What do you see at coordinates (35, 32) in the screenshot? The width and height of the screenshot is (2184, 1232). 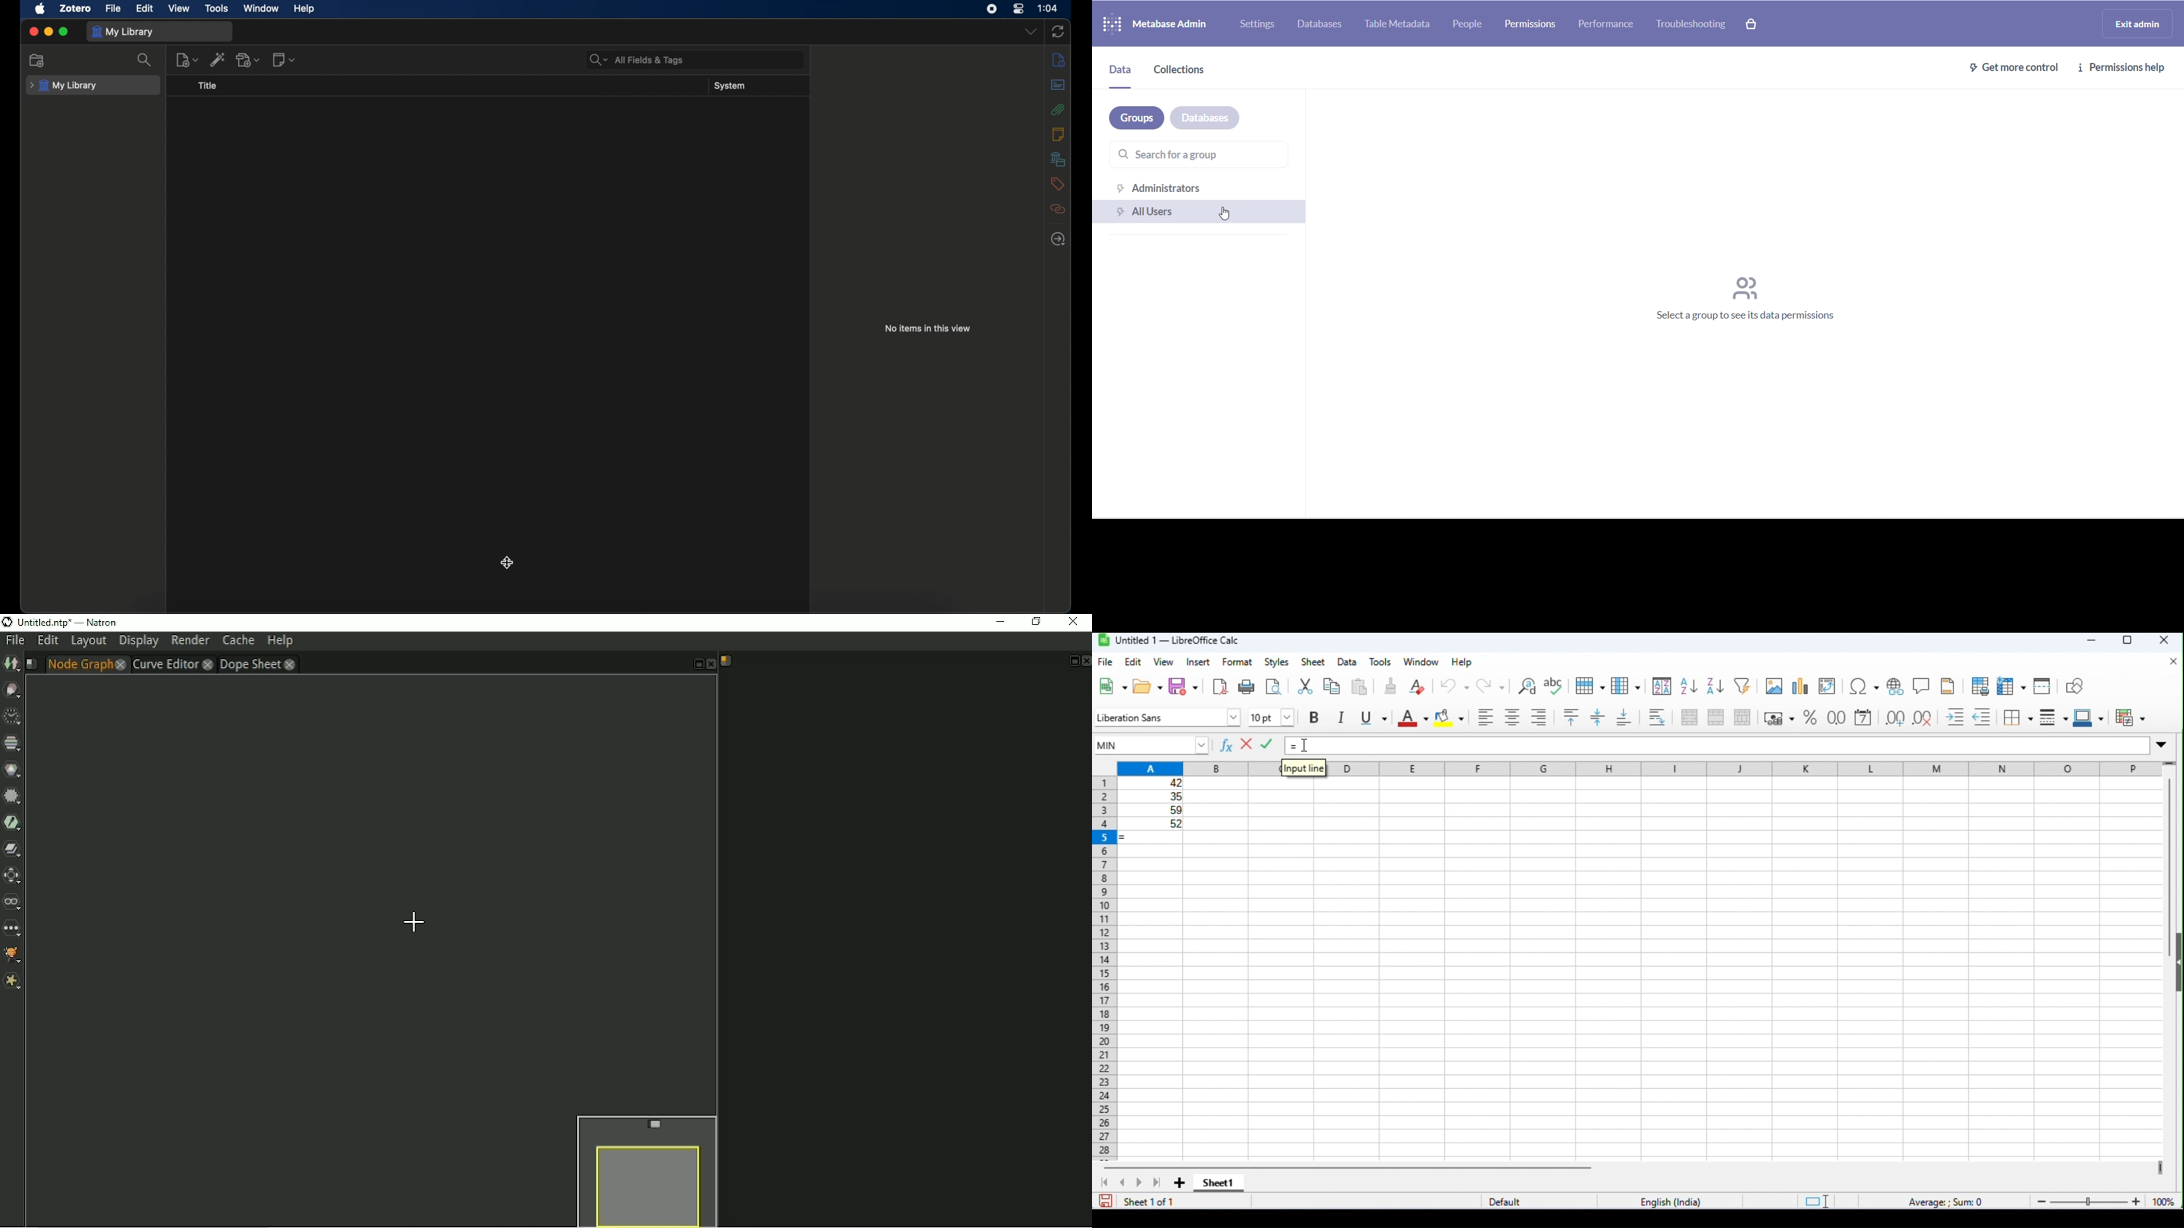 I see `close` at bounding box center [35, 32].